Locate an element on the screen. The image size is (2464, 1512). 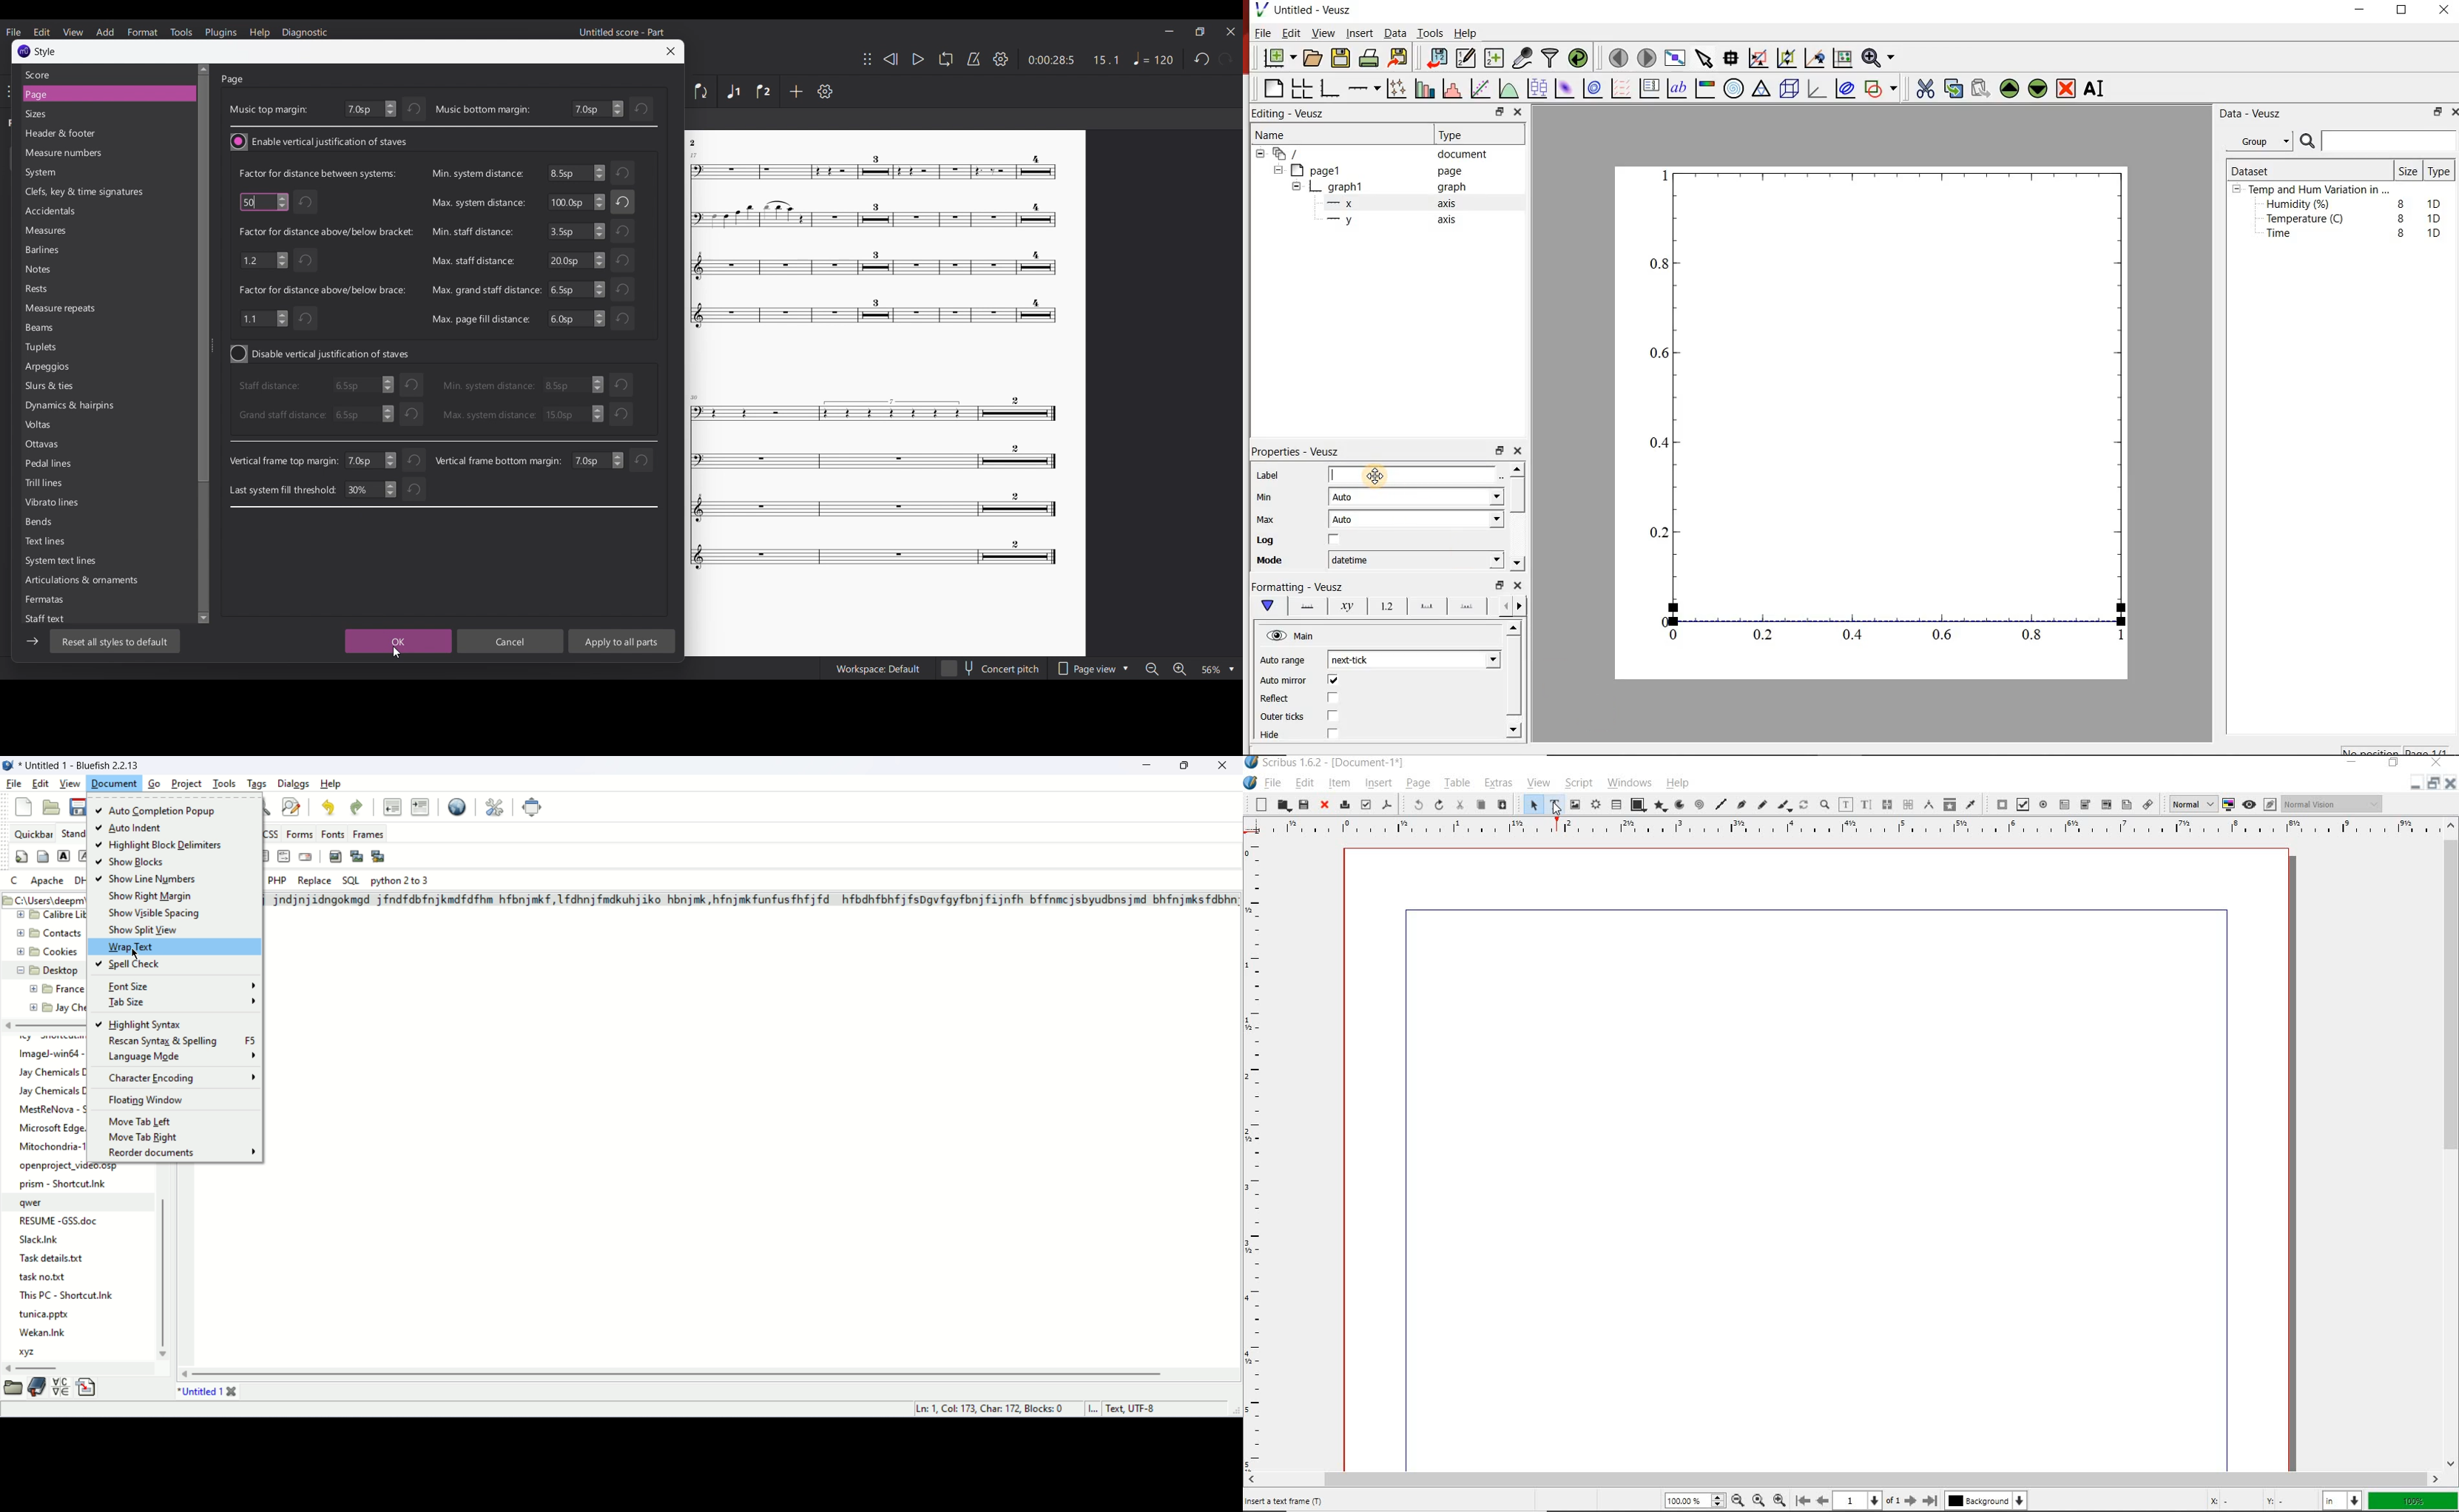
Top margin settings is located at coordinates (370, 109).